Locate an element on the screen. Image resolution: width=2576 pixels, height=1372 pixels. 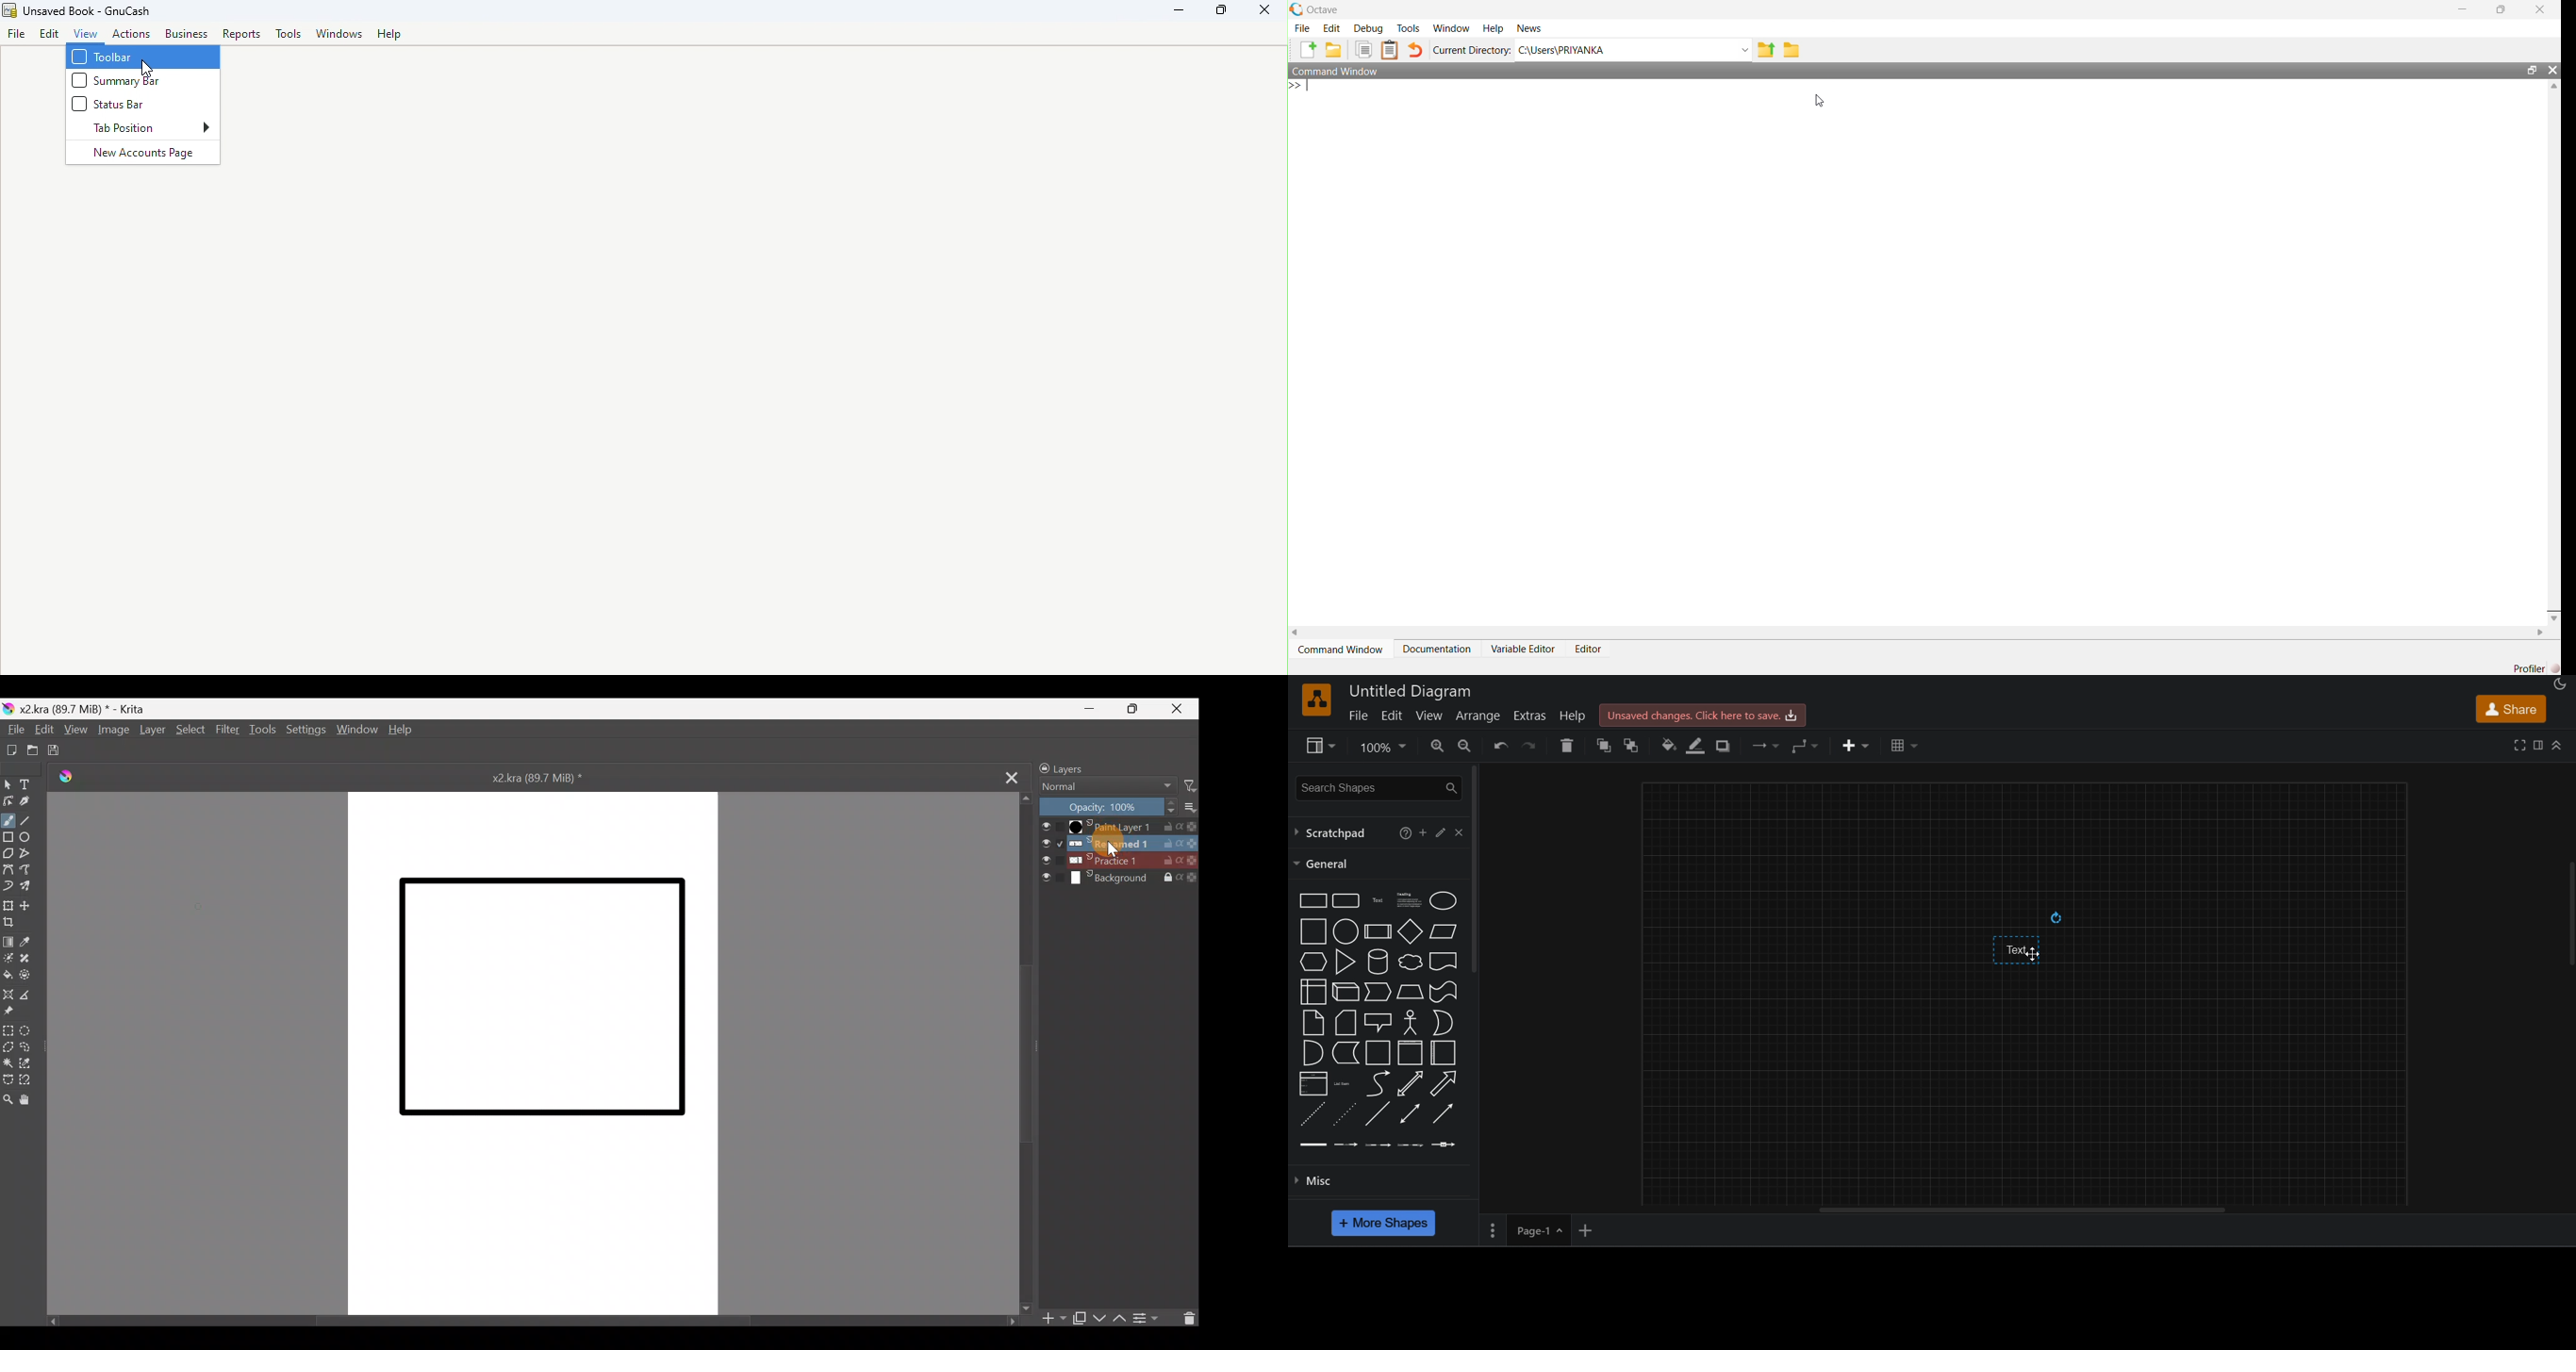
View is located at coordinates (88, 34).